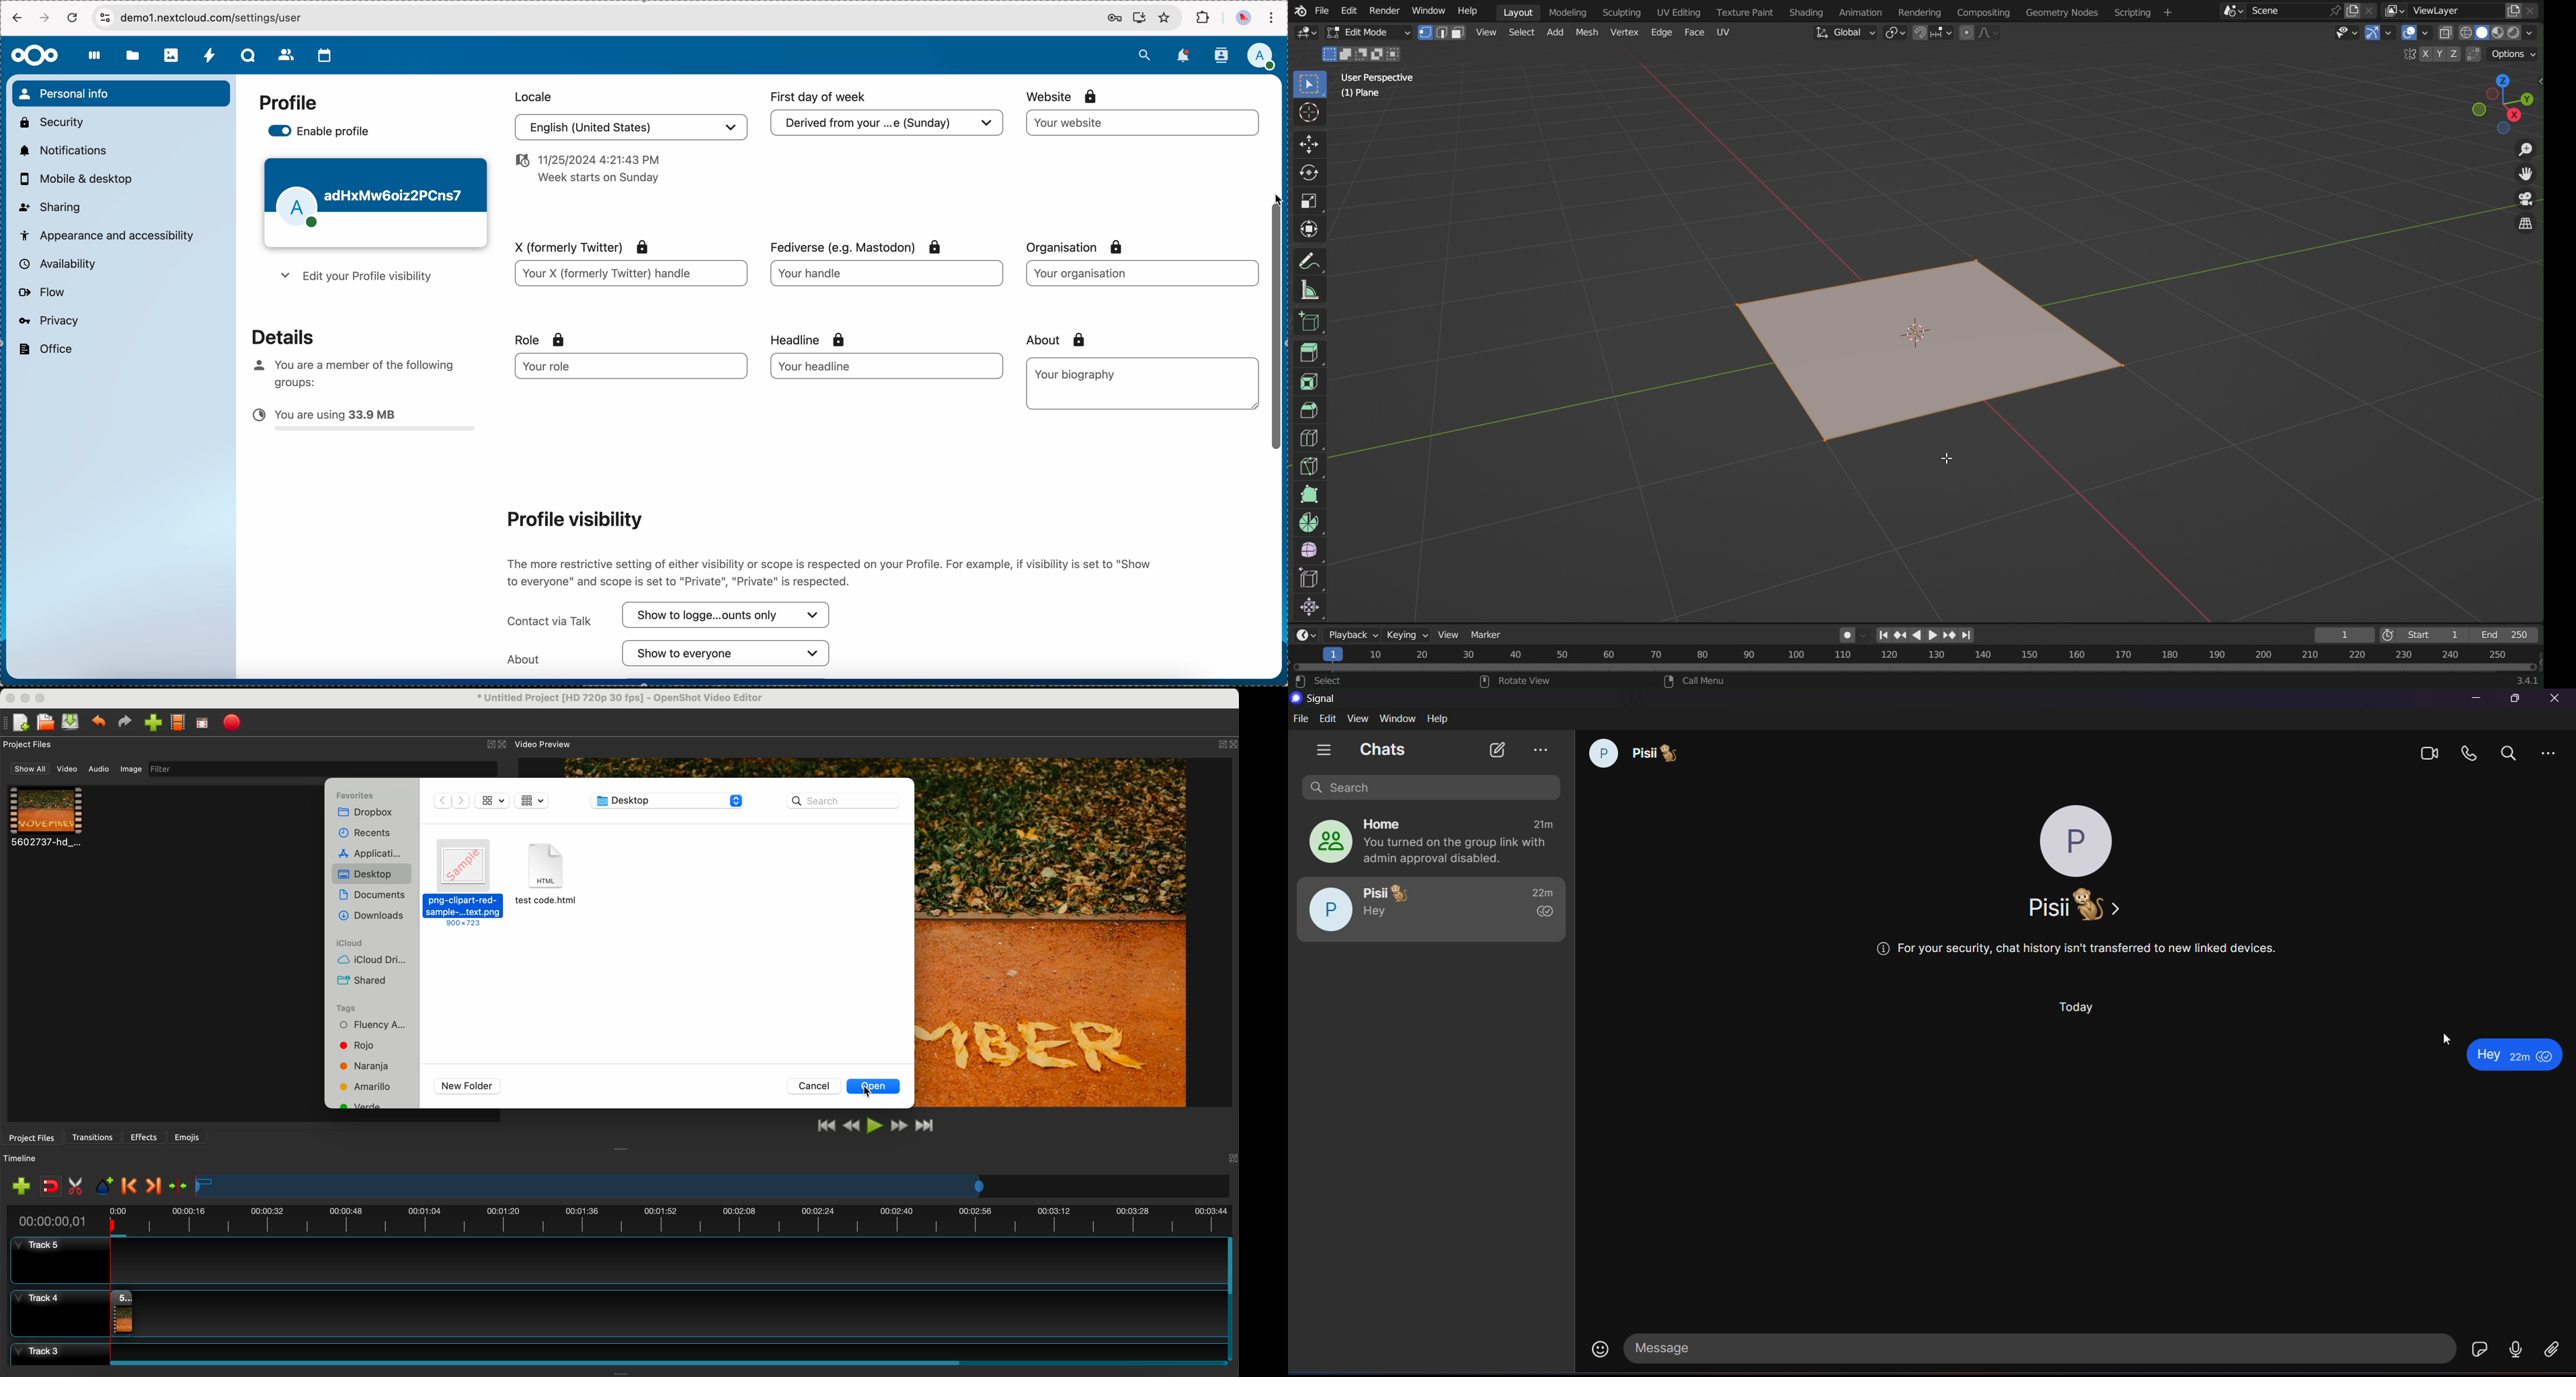 The image size is (2576, 1400). What do you see at coordinates (2472, 54) in the screenshot?
I see `Auto Merge Vertice` at bounding box center [2472, 54].